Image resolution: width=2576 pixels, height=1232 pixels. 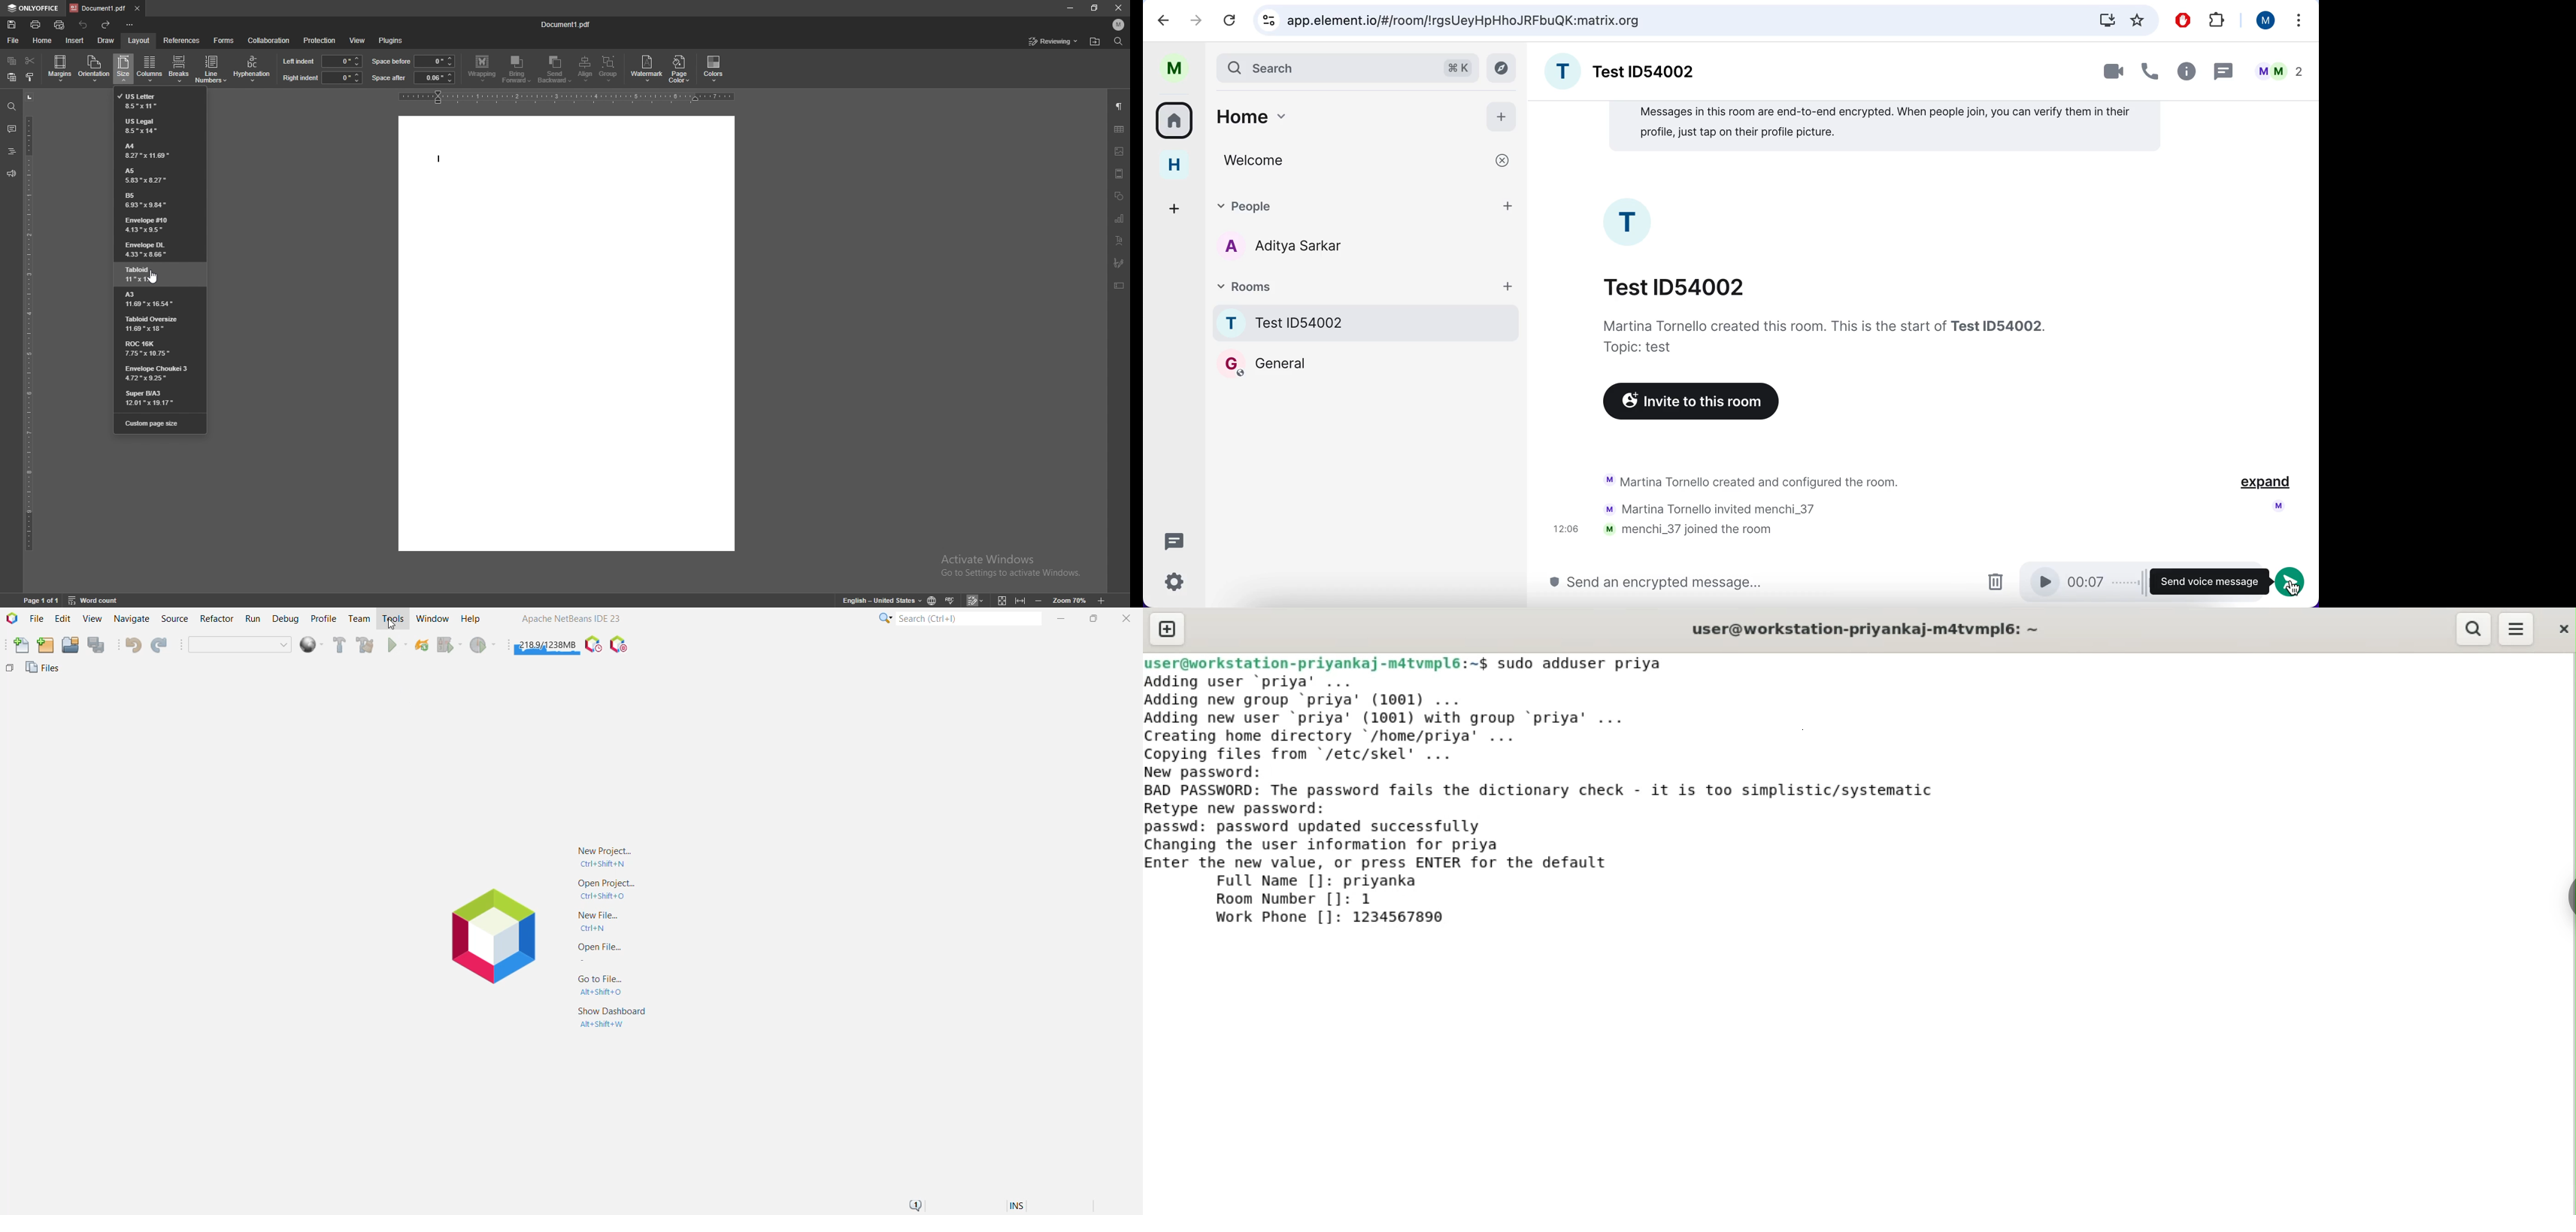 What do you see at coordinates (1341, 115) in the screenshot?
I see `home` at bounding box center [1341, 115].